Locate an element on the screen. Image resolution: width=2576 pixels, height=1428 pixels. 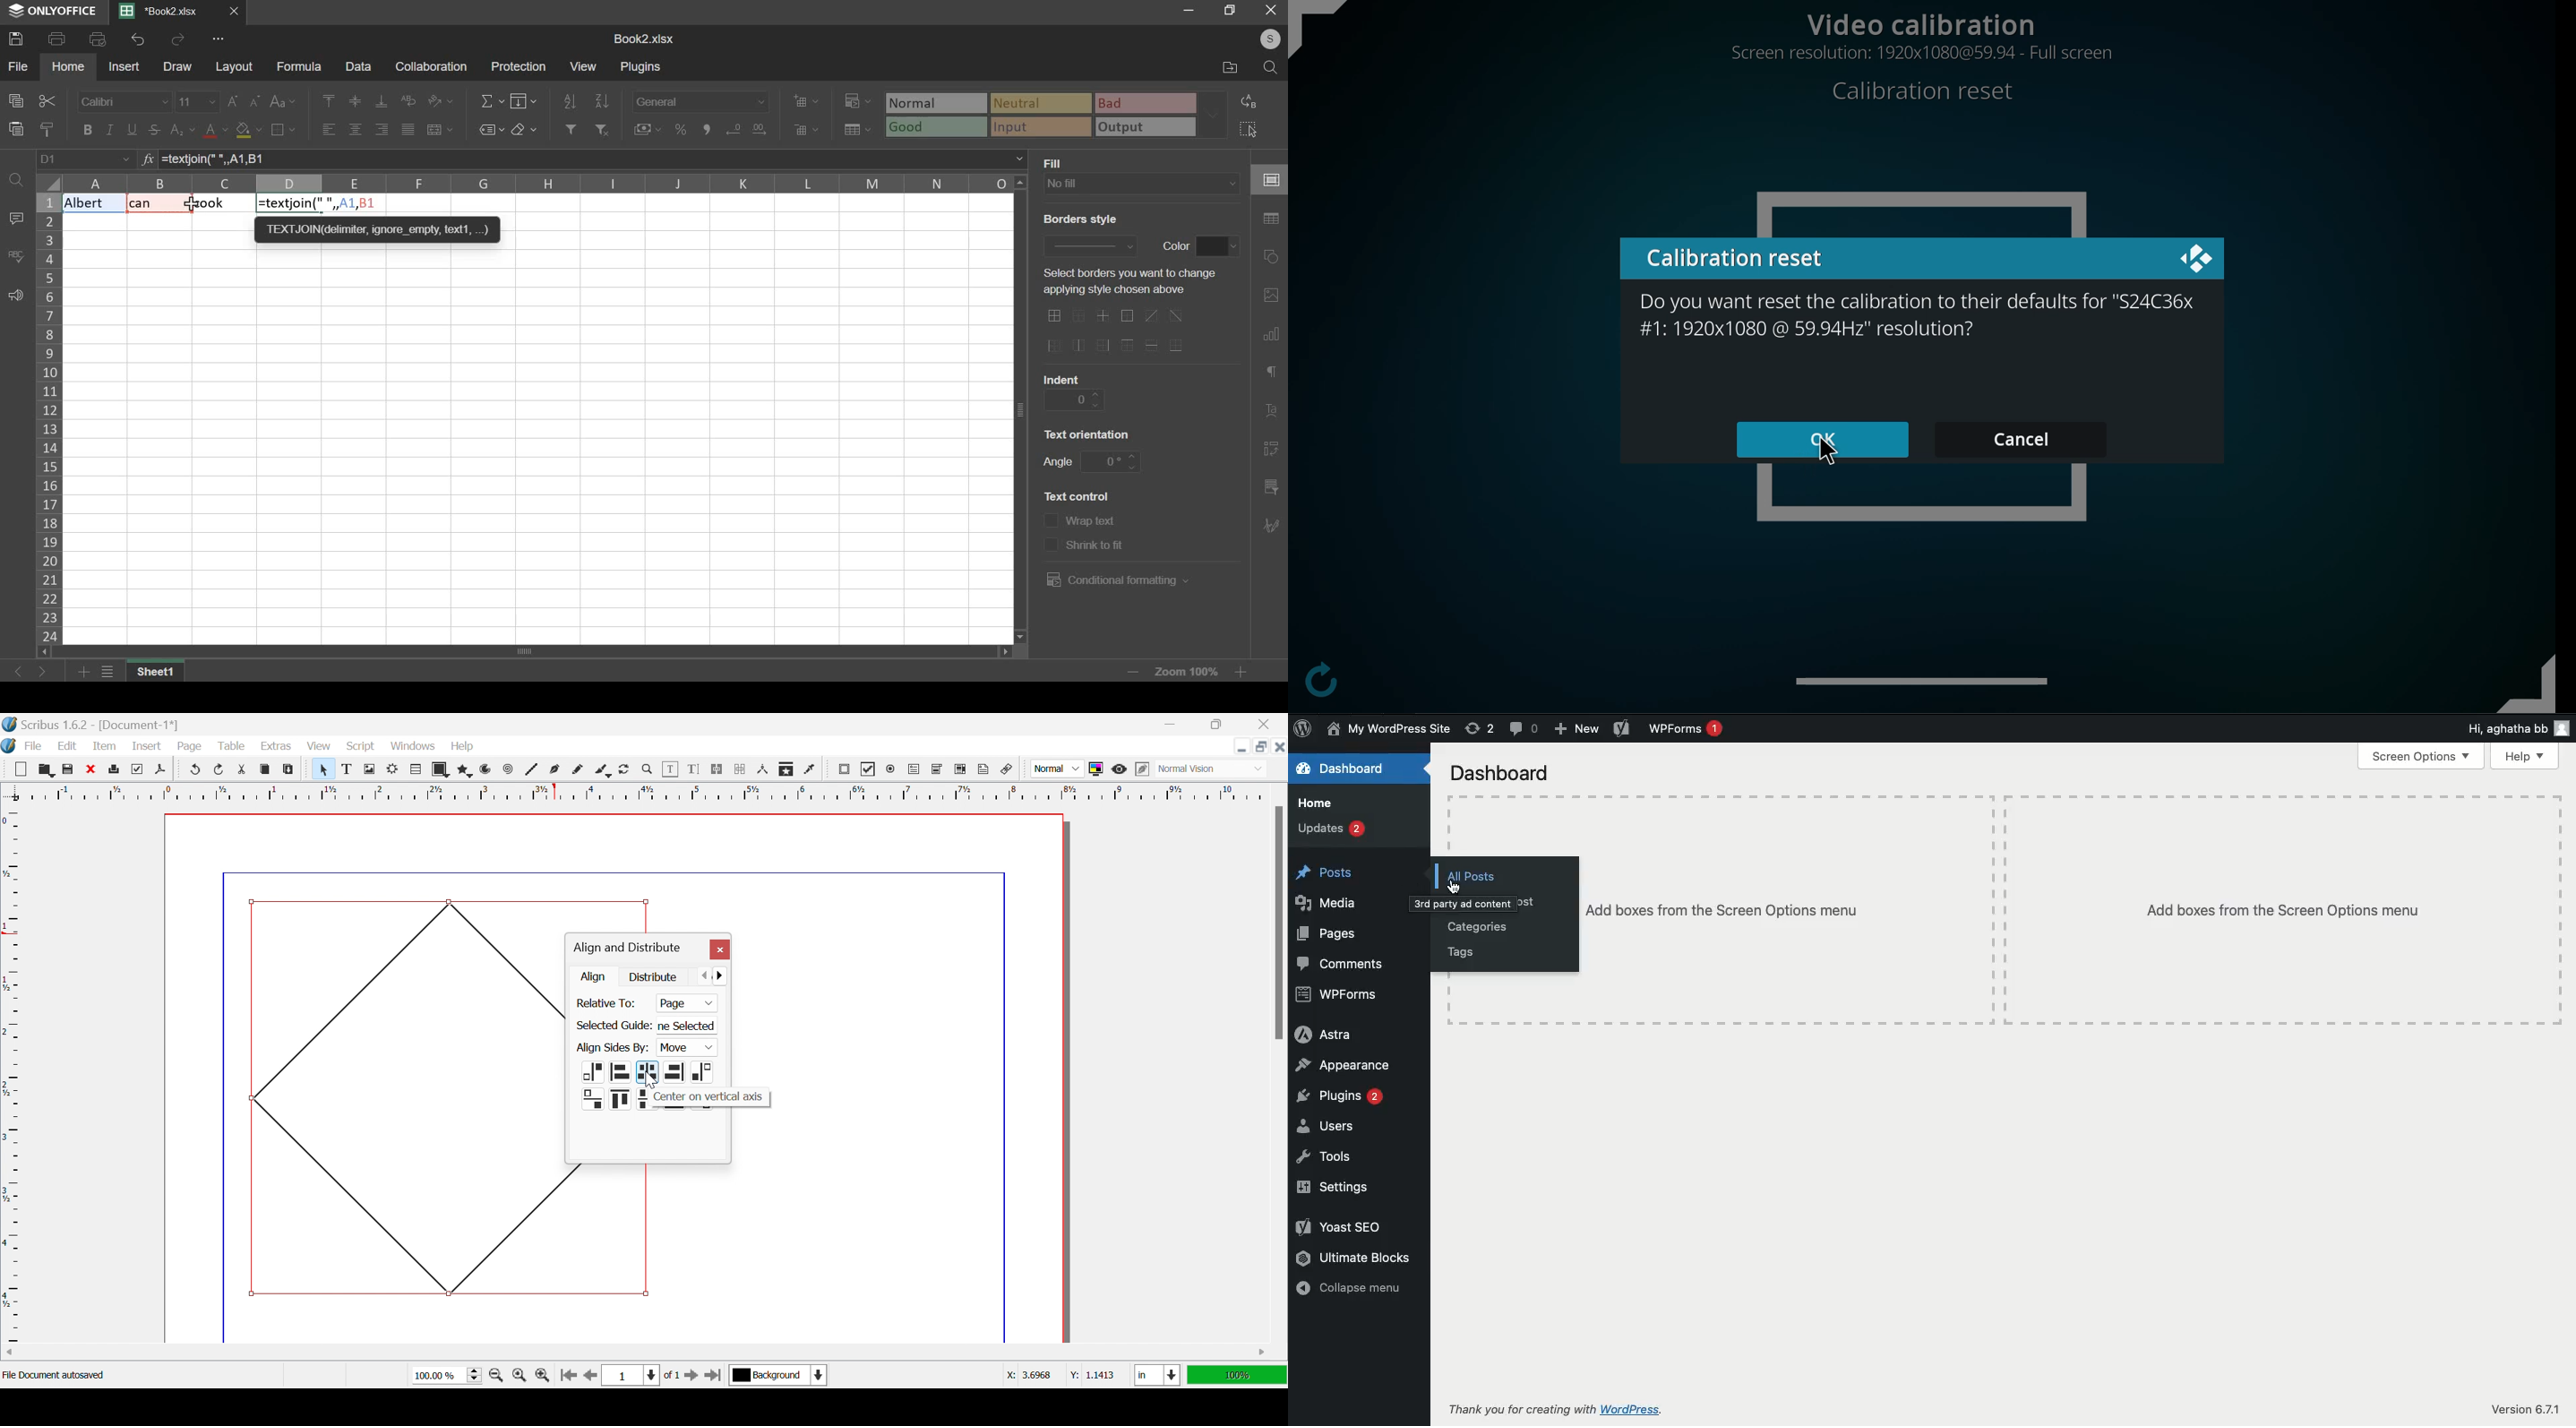
Edit contents of frame is located at coordinates (671, 767).